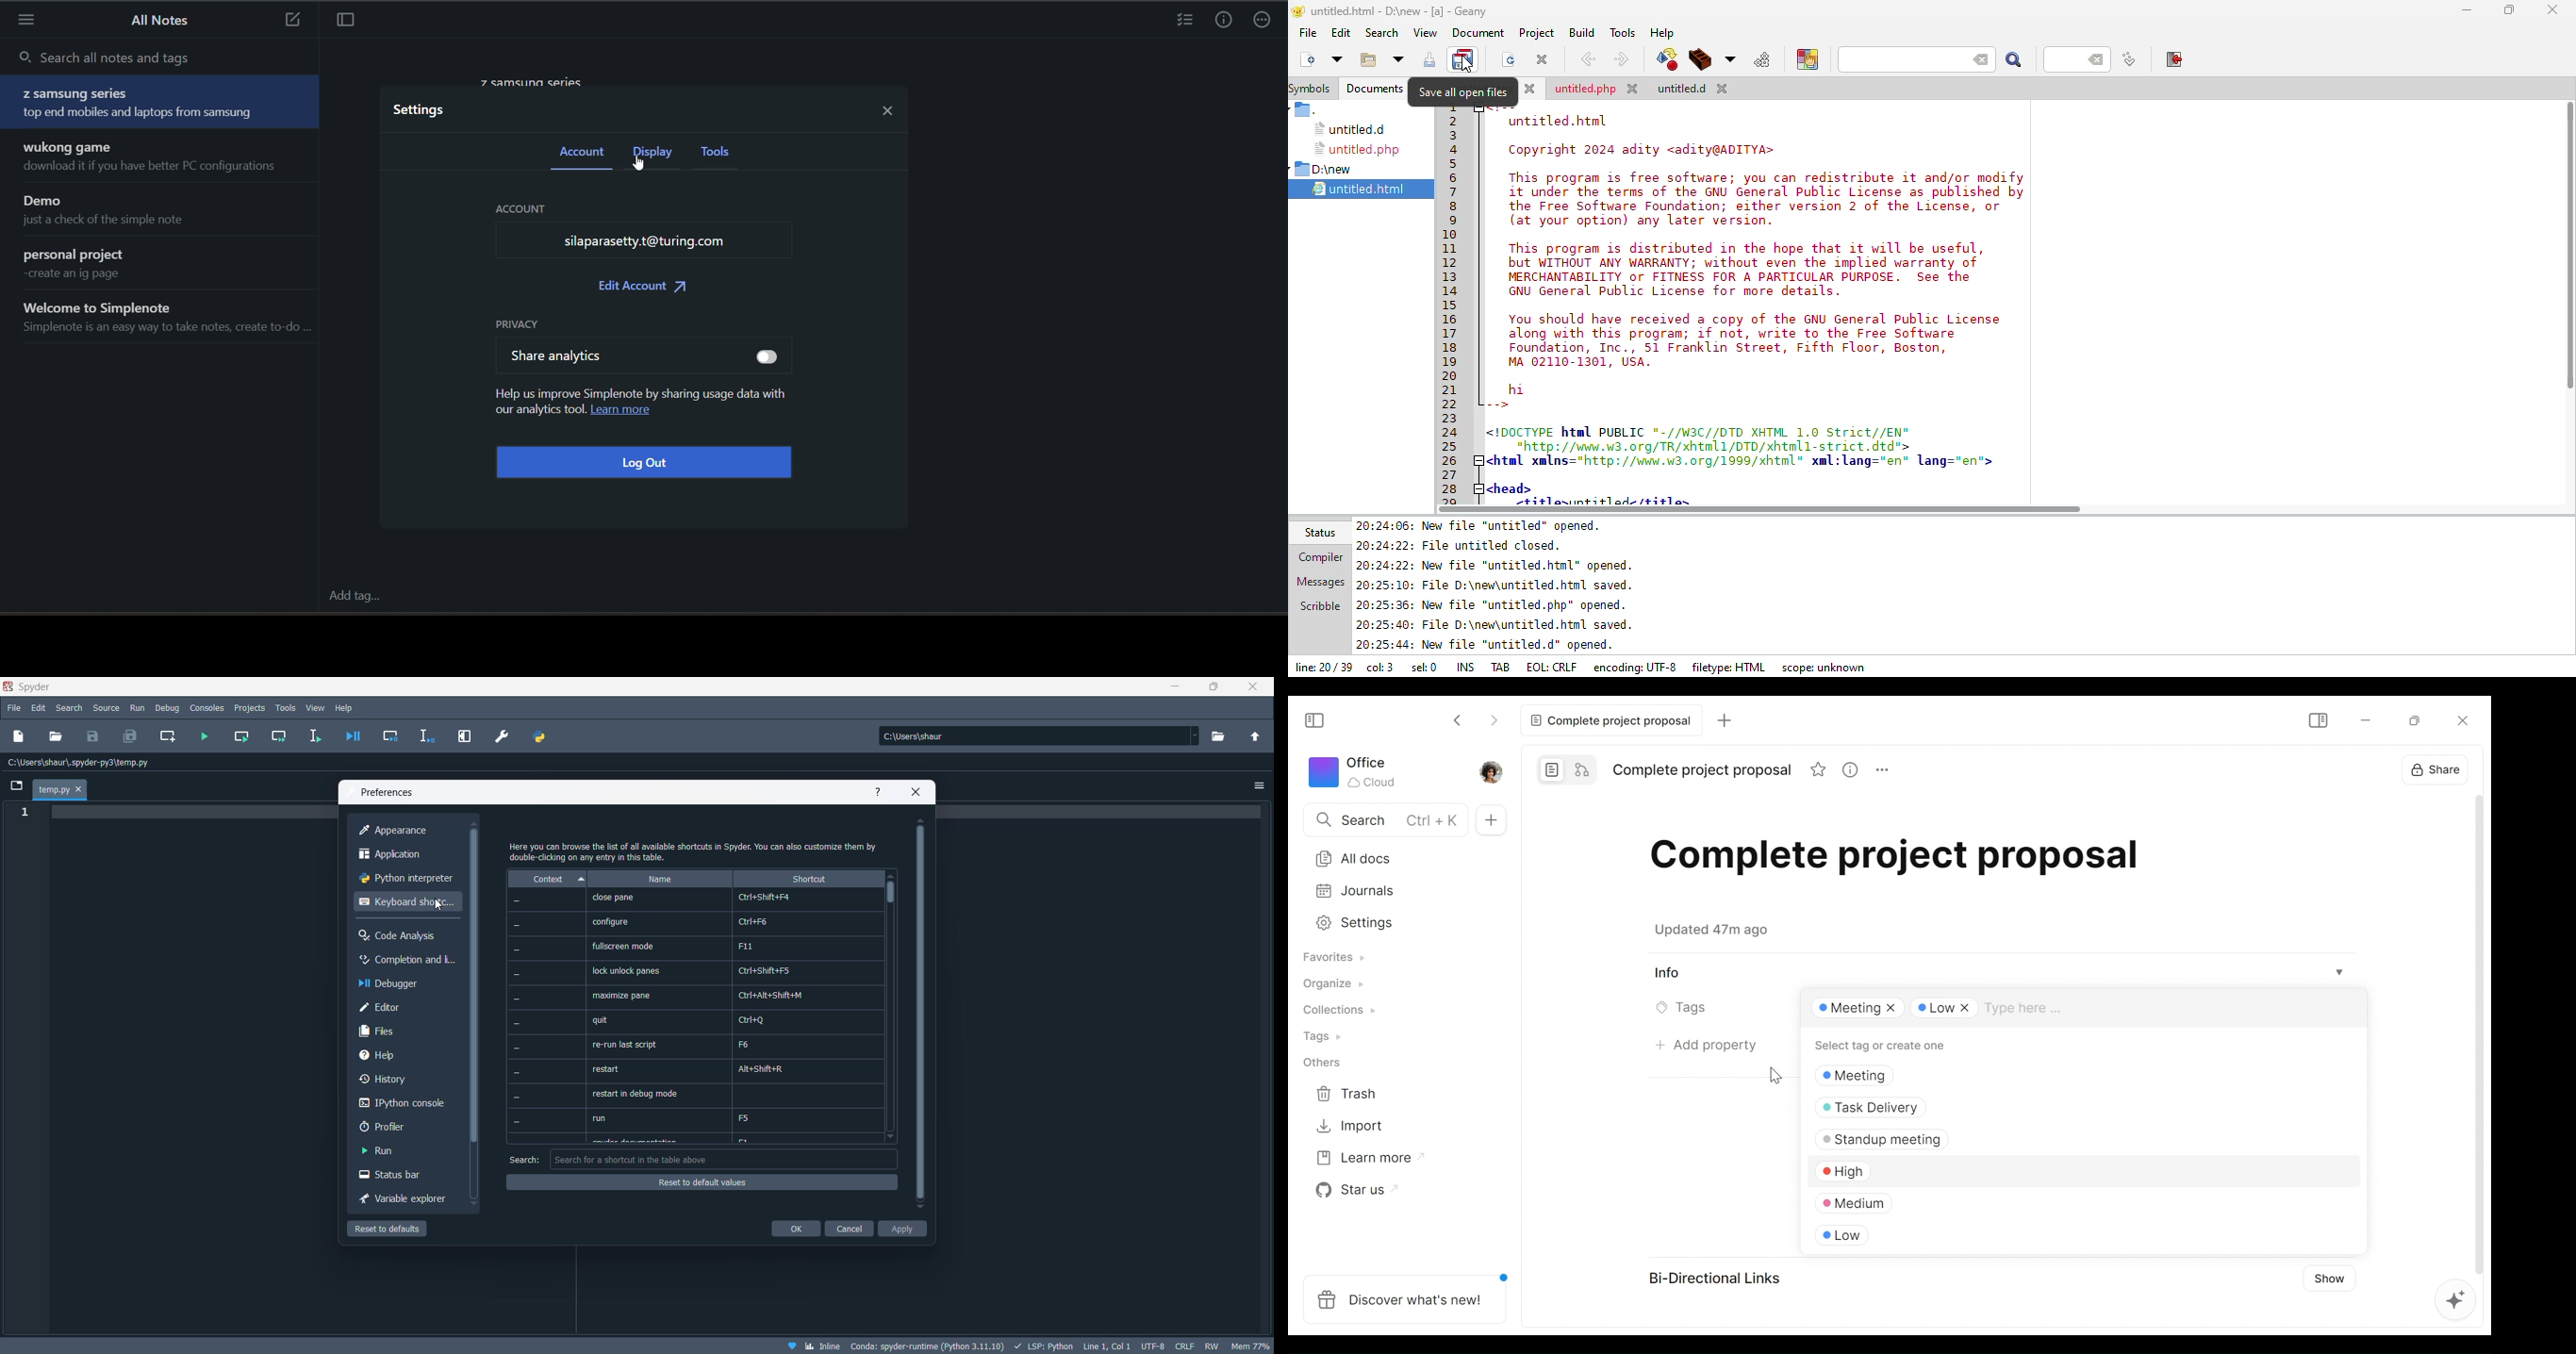  I want to click on path, so click(85, 763).